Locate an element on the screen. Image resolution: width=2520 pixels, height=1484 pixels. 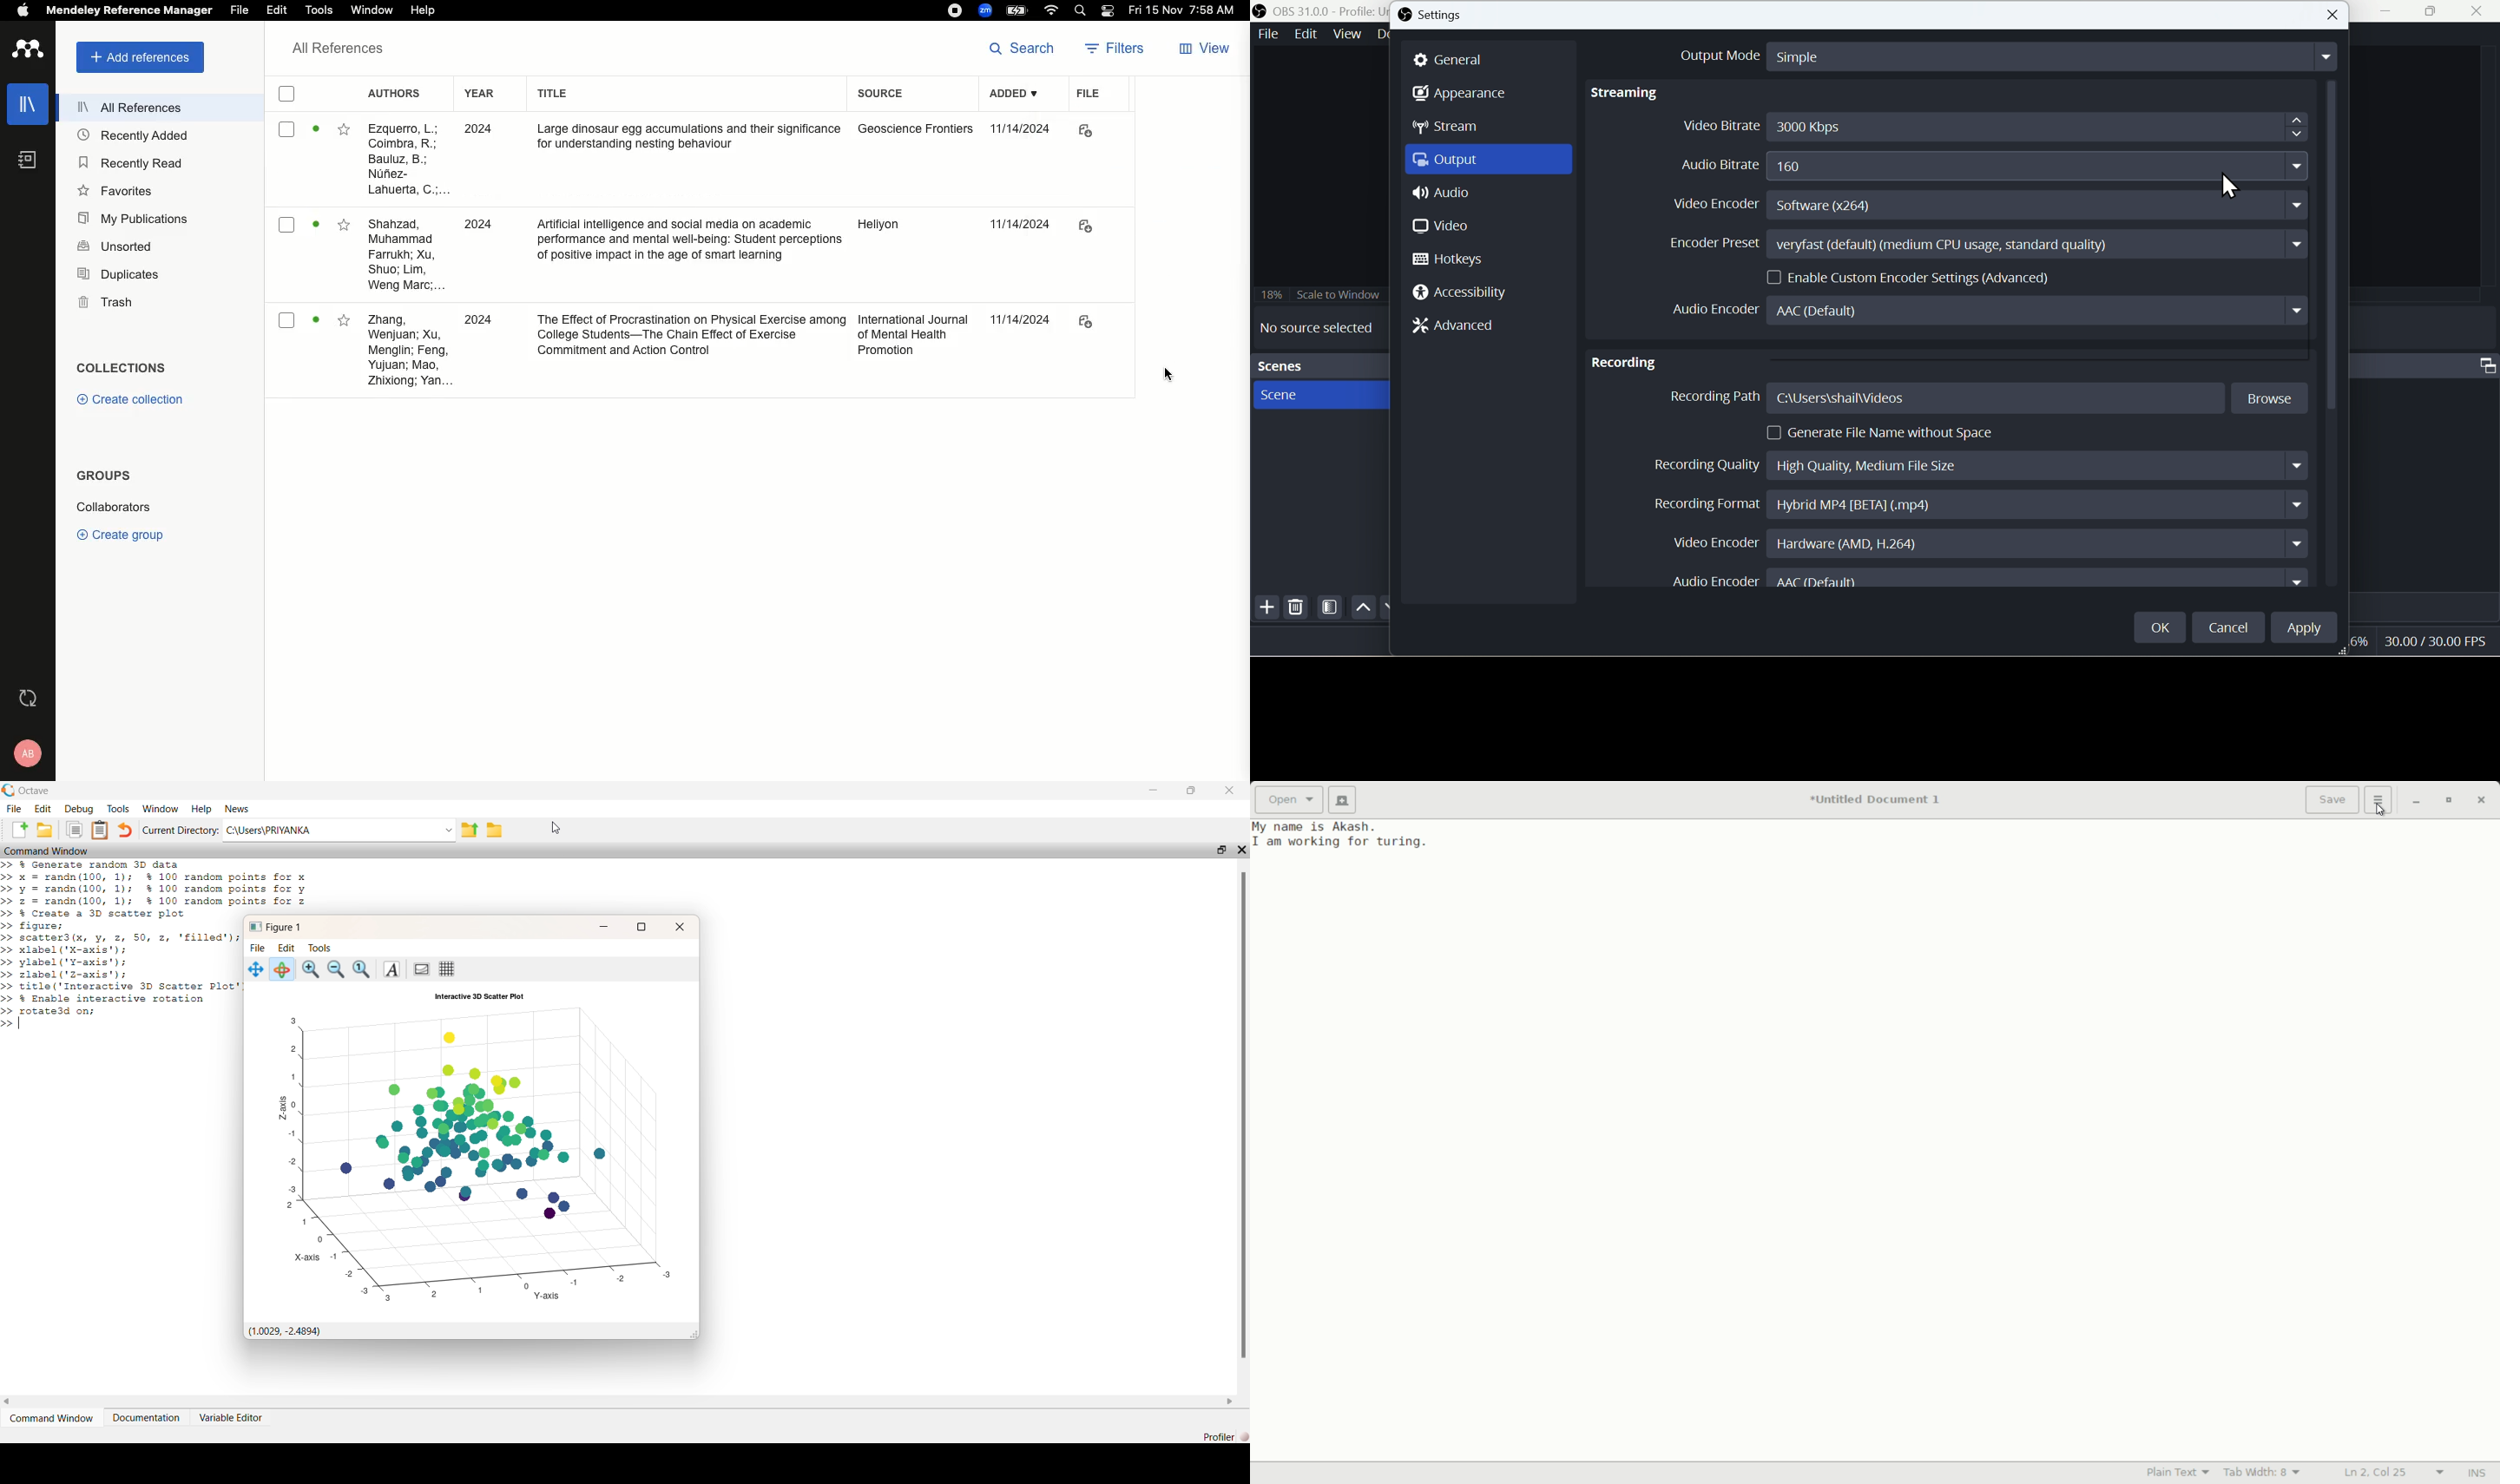
General is located at coordinates (1457, 59).